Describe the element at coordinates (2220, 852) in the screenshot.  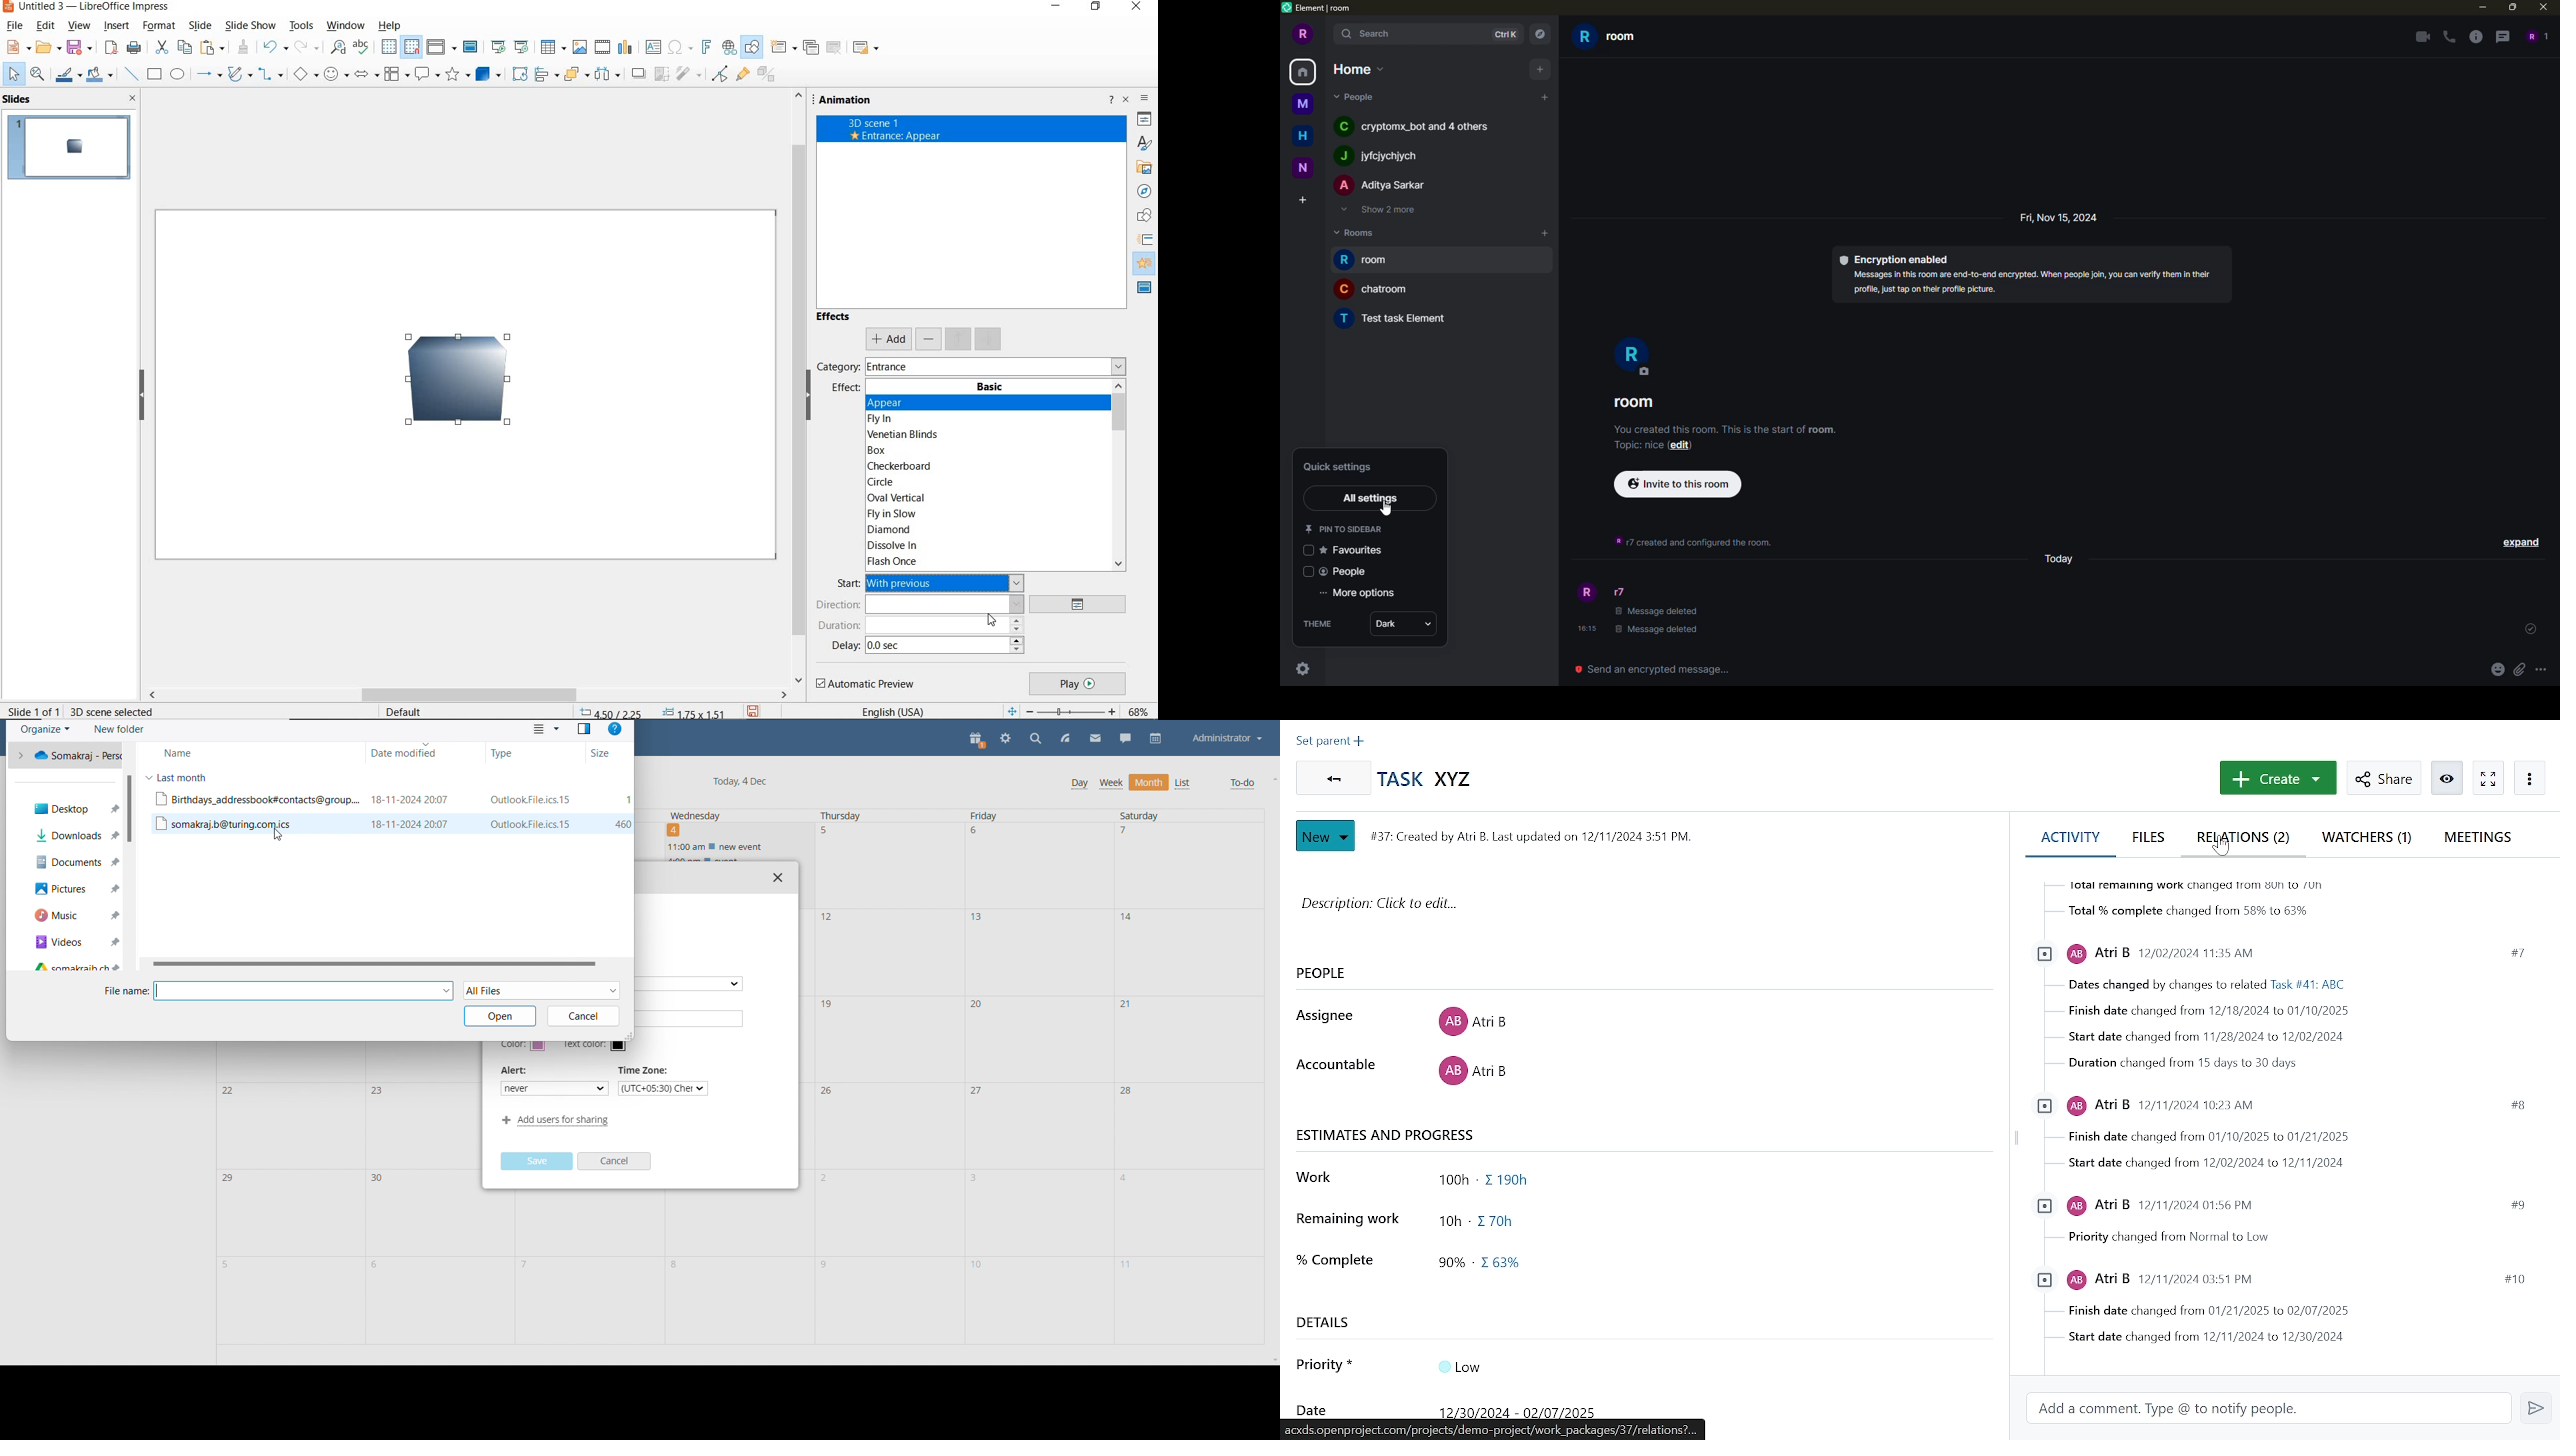
I see `cursor` at that location.